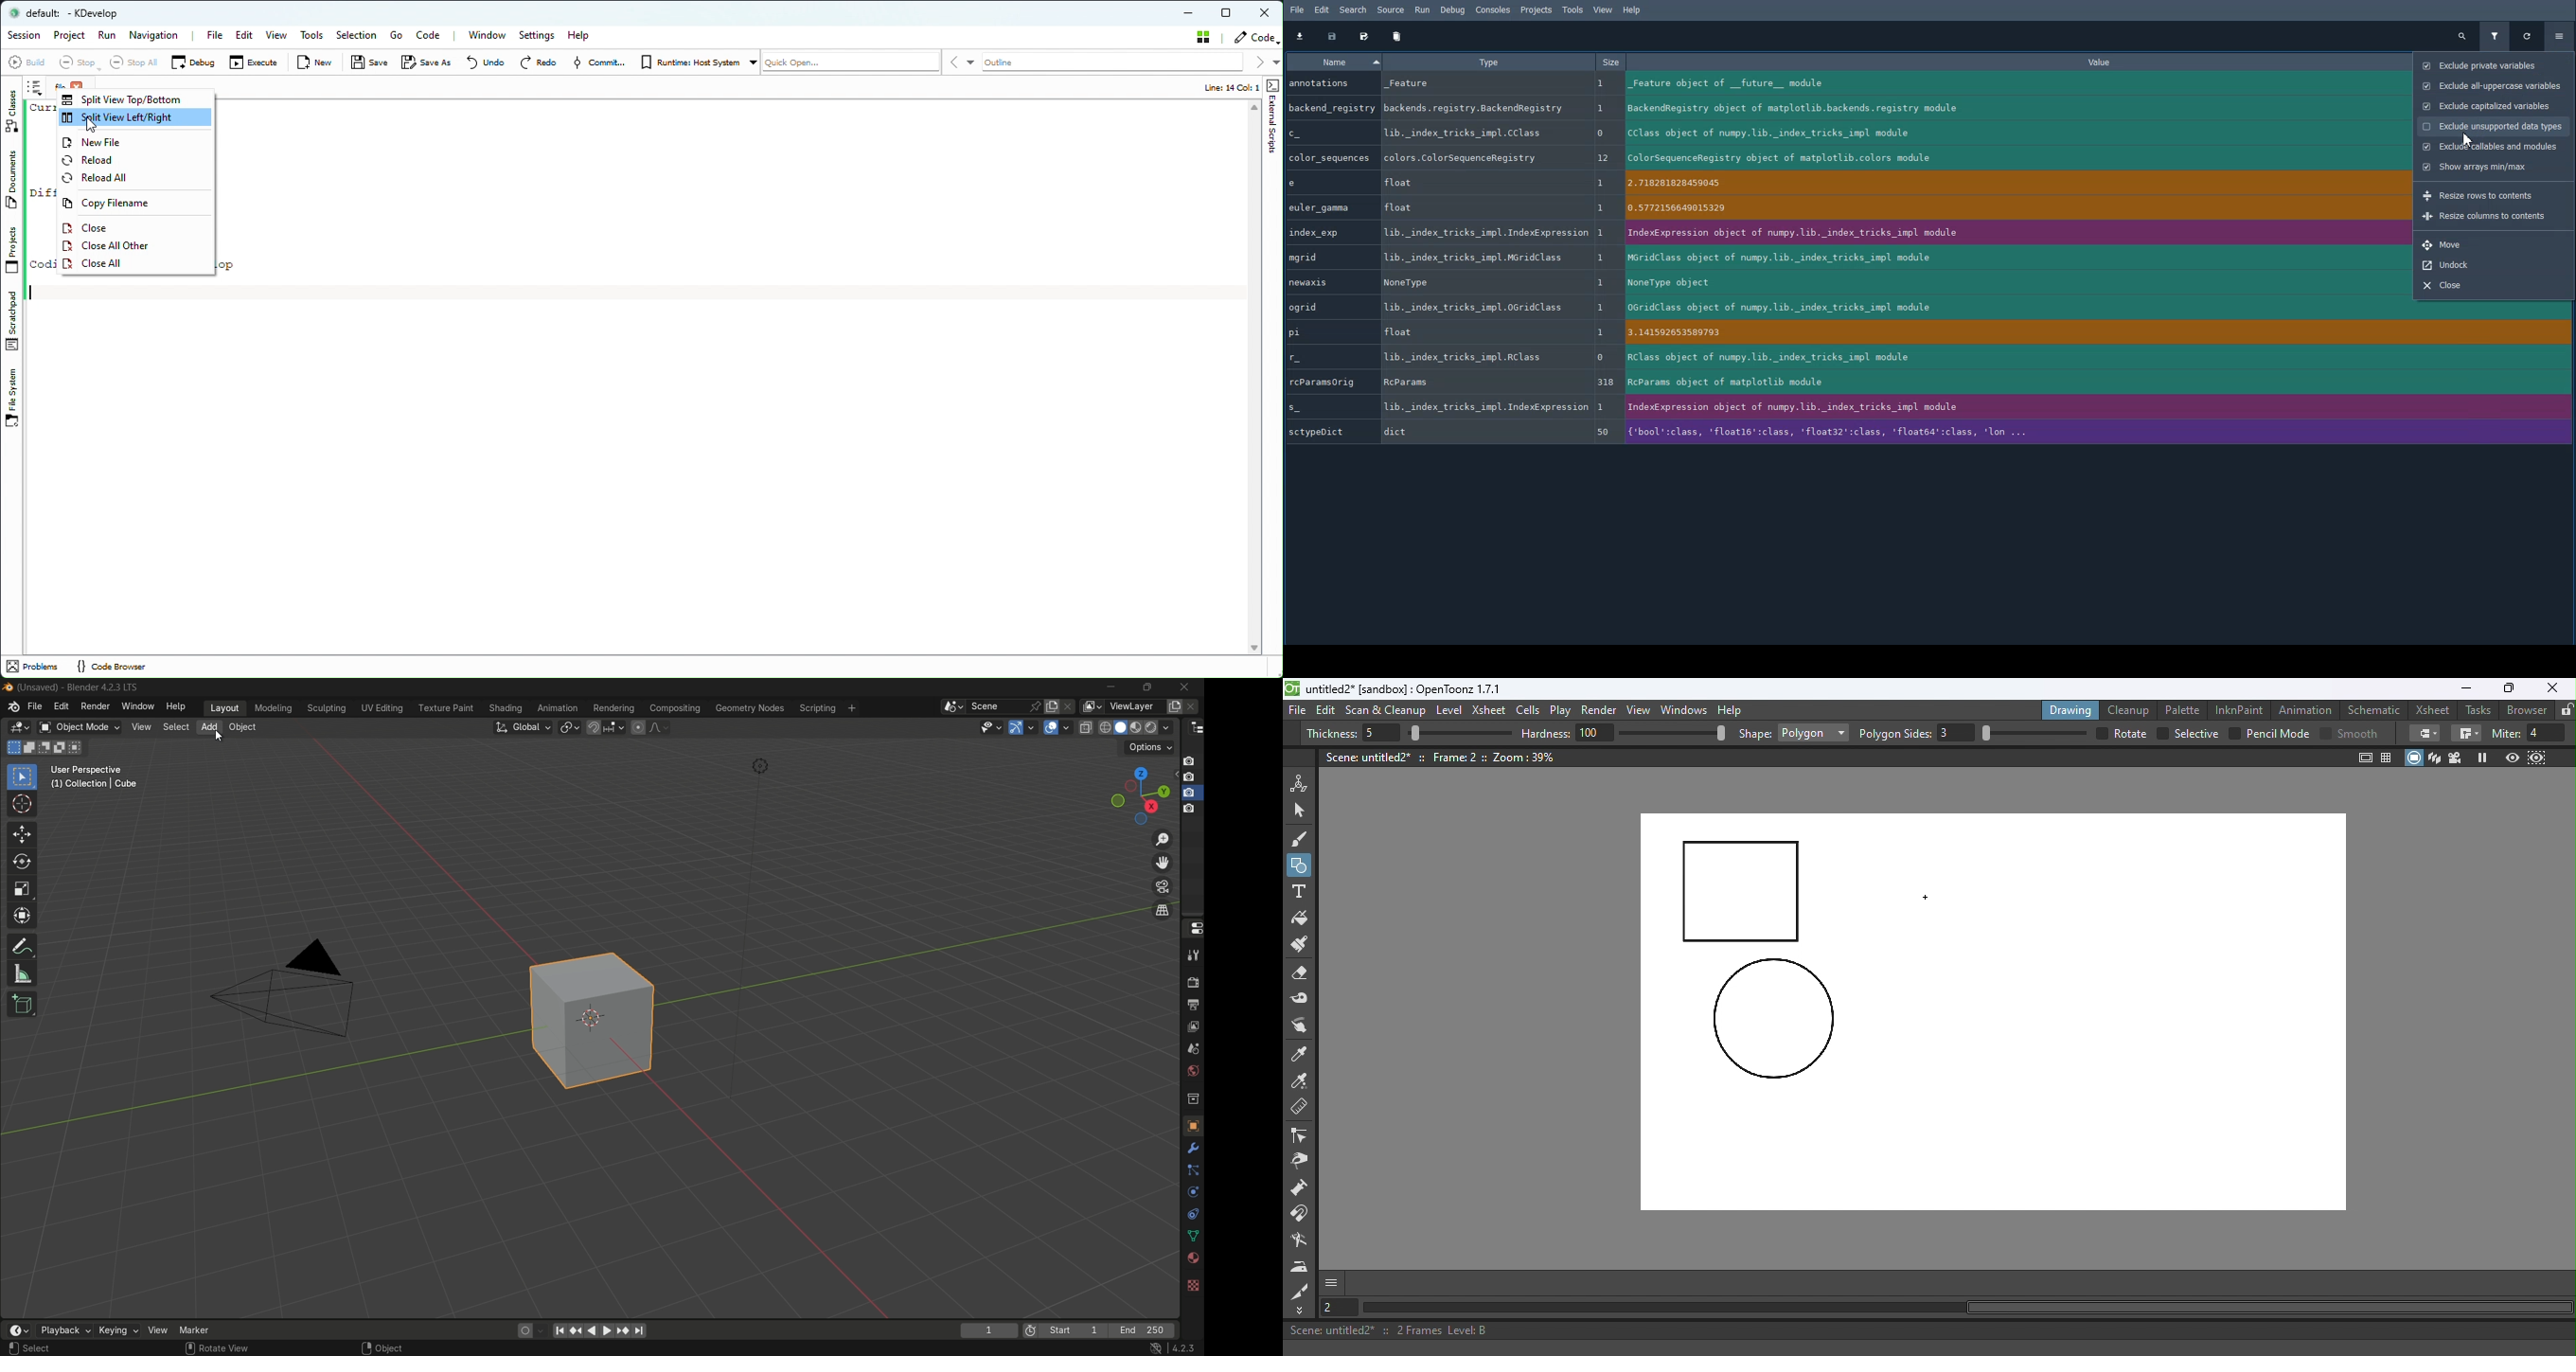 This screenshot has width=2576, height=1372. I want to click on selectability and visibility, so click(992, 727).